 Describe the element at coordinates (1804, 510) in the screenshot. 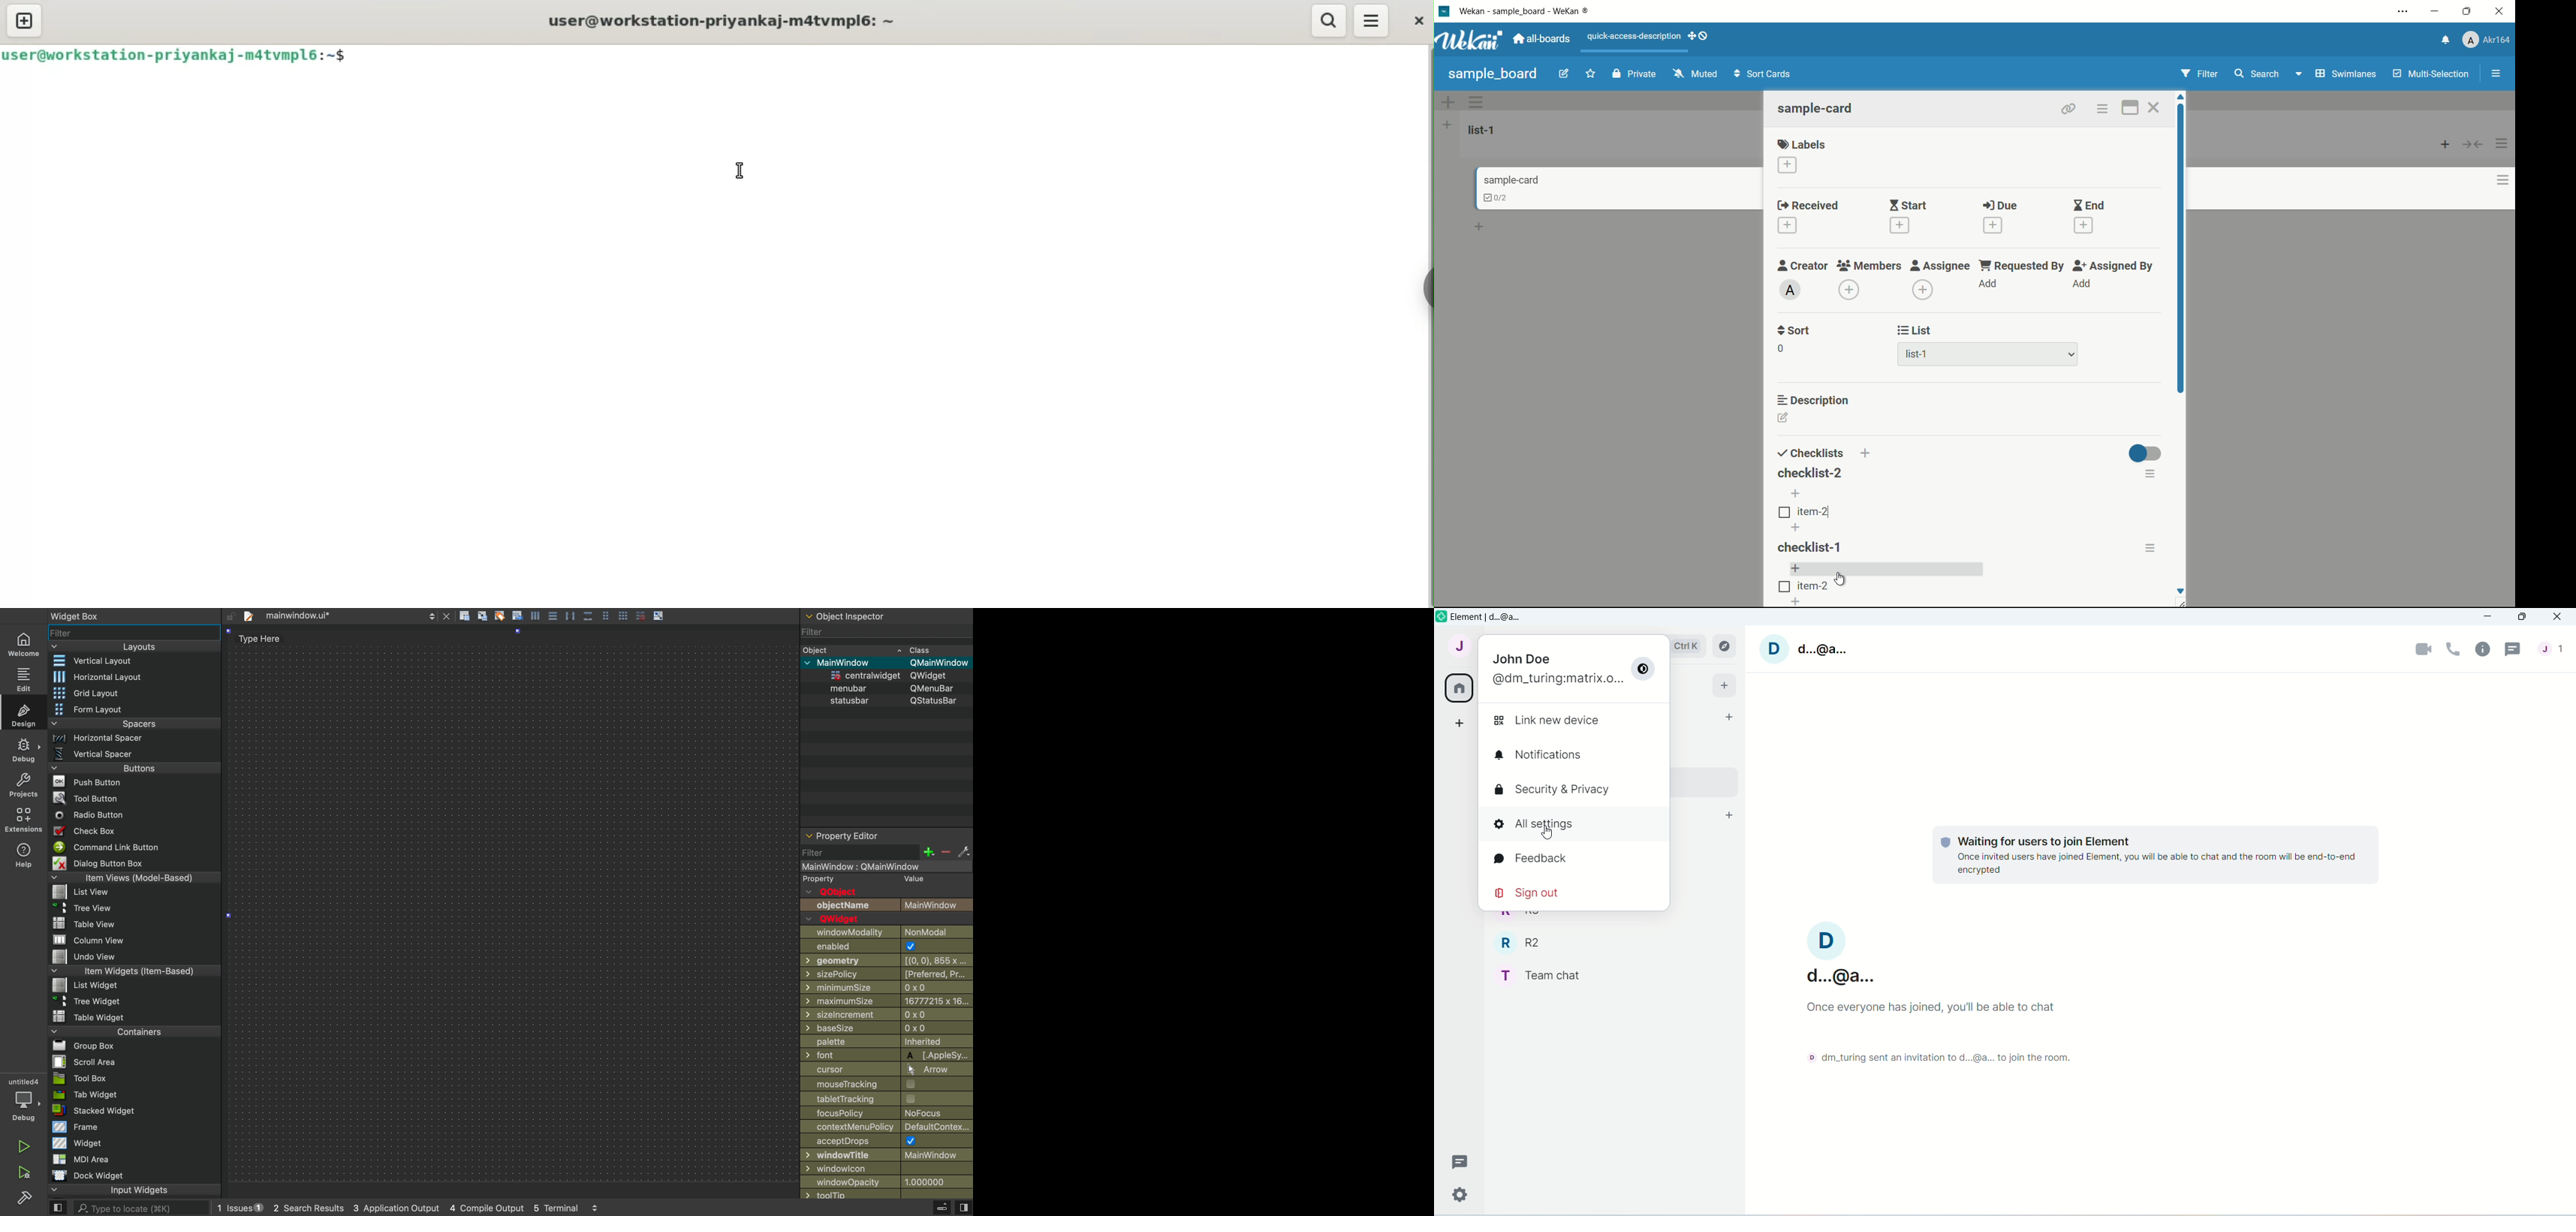

I see `item checkbox` at that location.